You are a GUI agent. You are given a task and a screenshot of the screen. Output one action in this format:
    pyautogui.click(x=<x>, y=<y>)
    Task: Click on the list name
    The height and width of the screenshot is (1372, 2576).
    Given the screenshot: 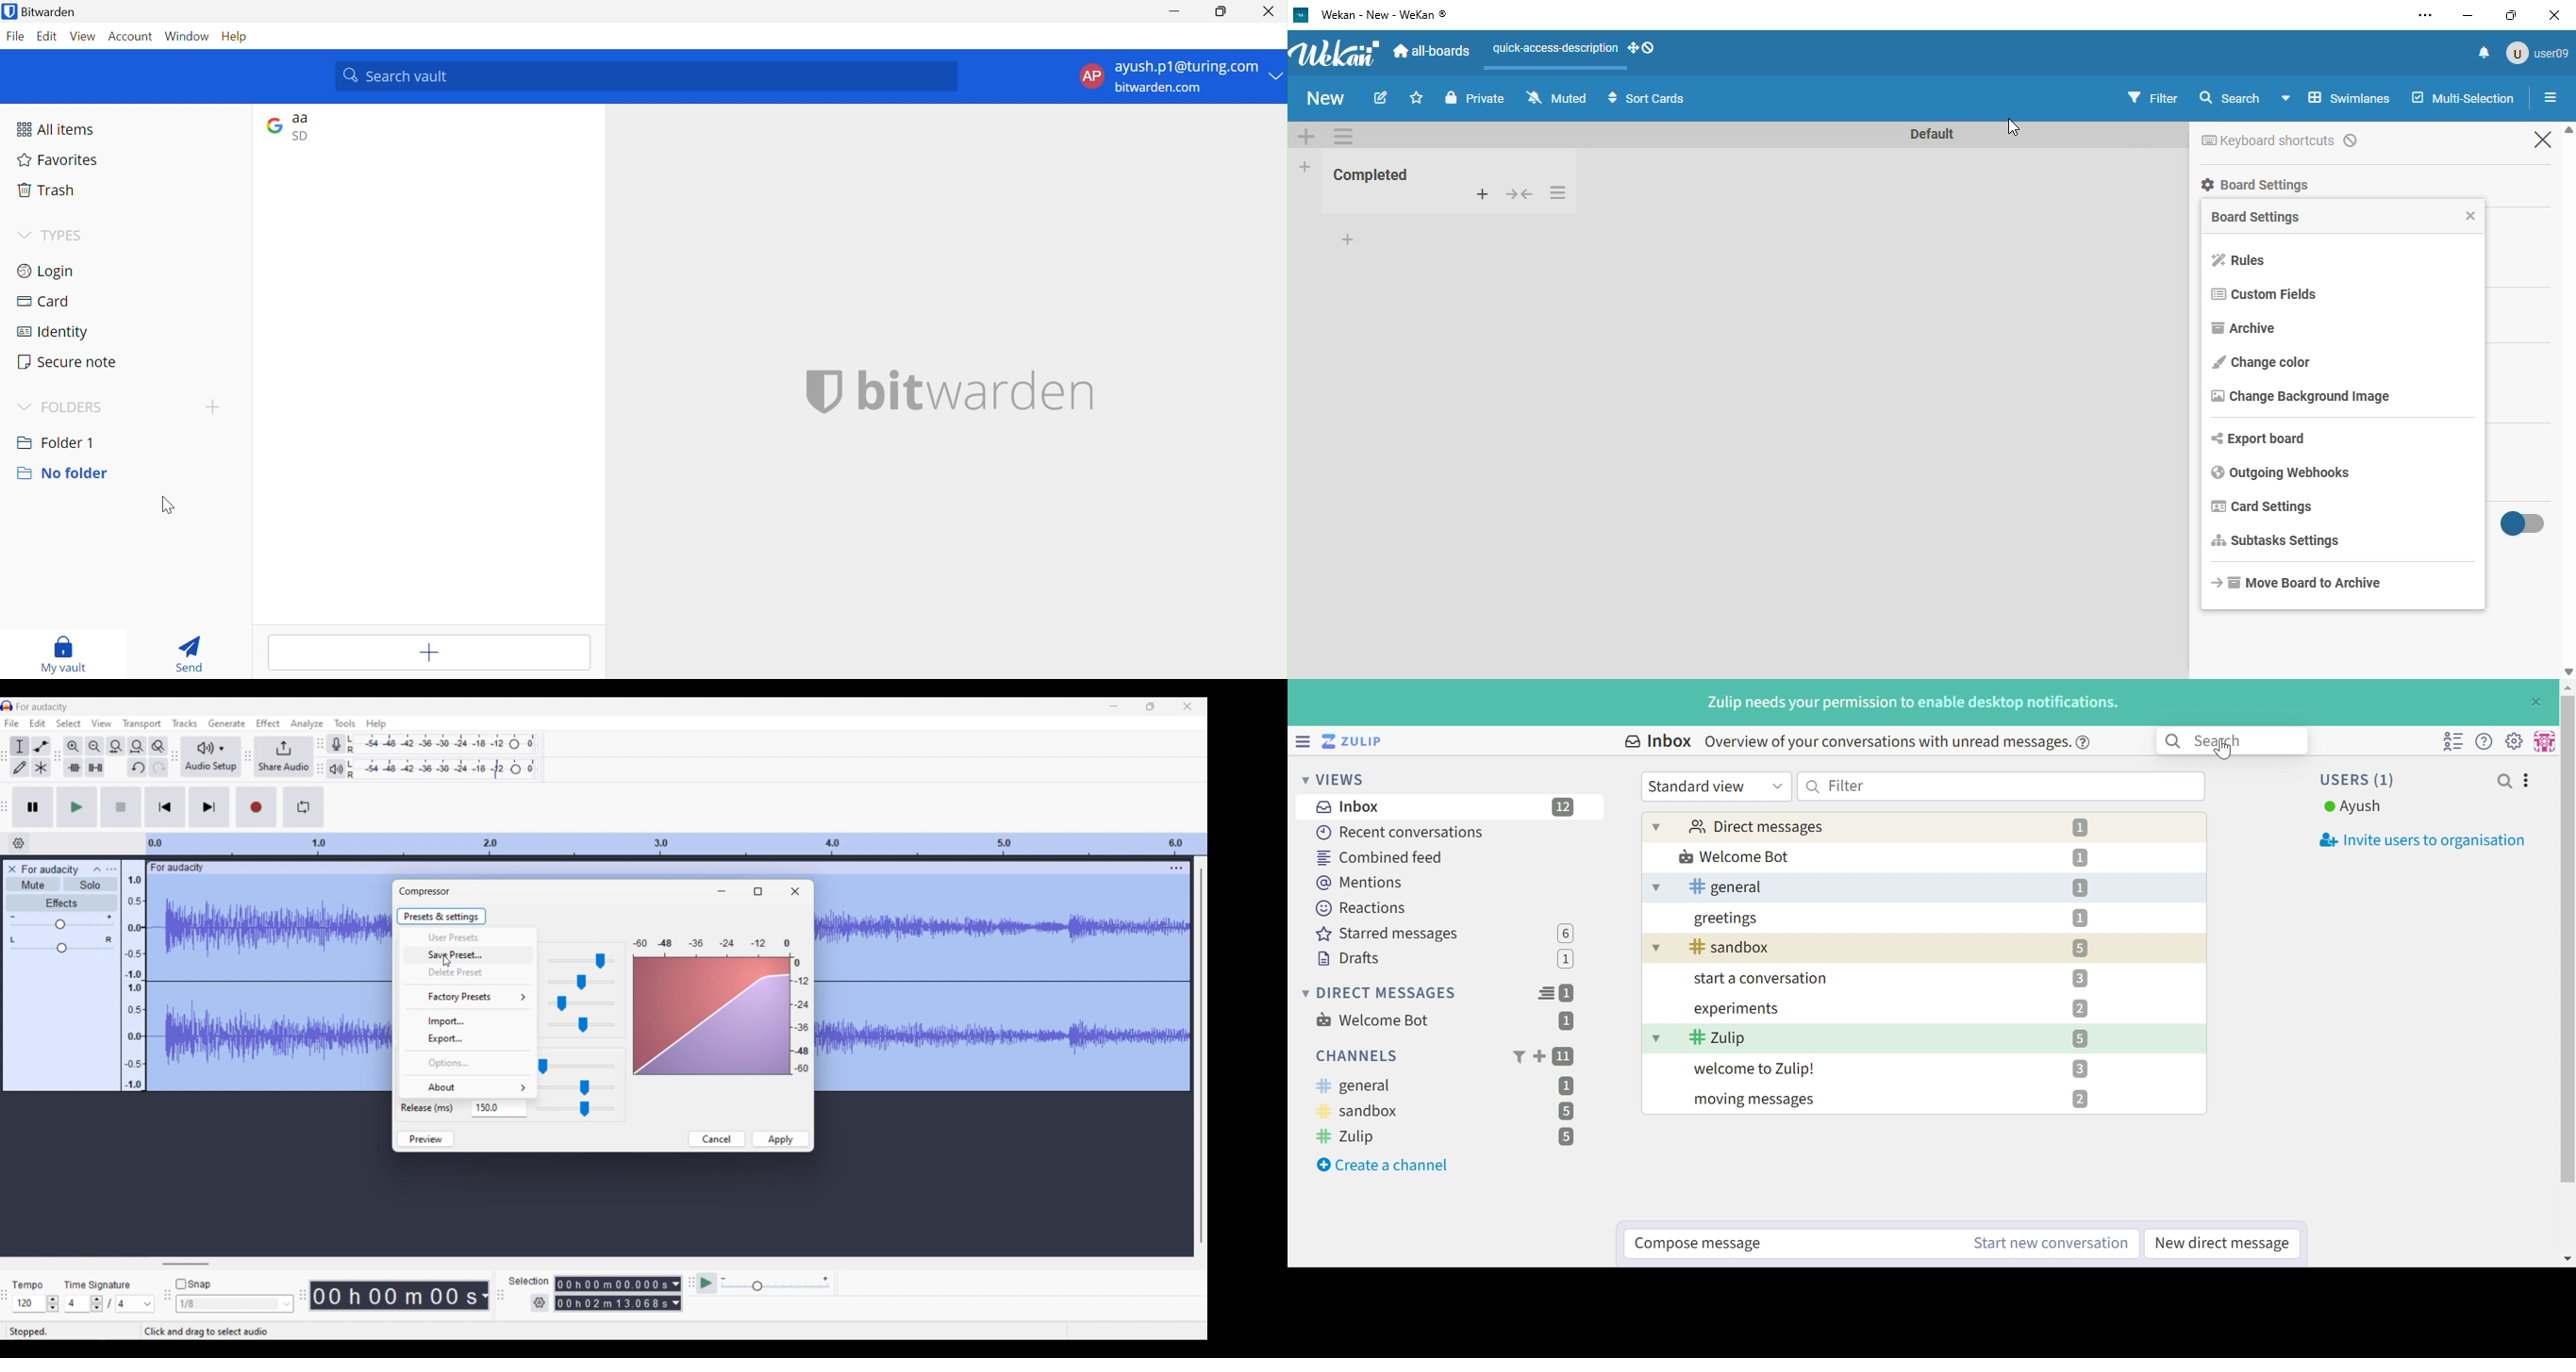 What is the action you would take?
    pyautogui.click(x=1372, y=174)
    